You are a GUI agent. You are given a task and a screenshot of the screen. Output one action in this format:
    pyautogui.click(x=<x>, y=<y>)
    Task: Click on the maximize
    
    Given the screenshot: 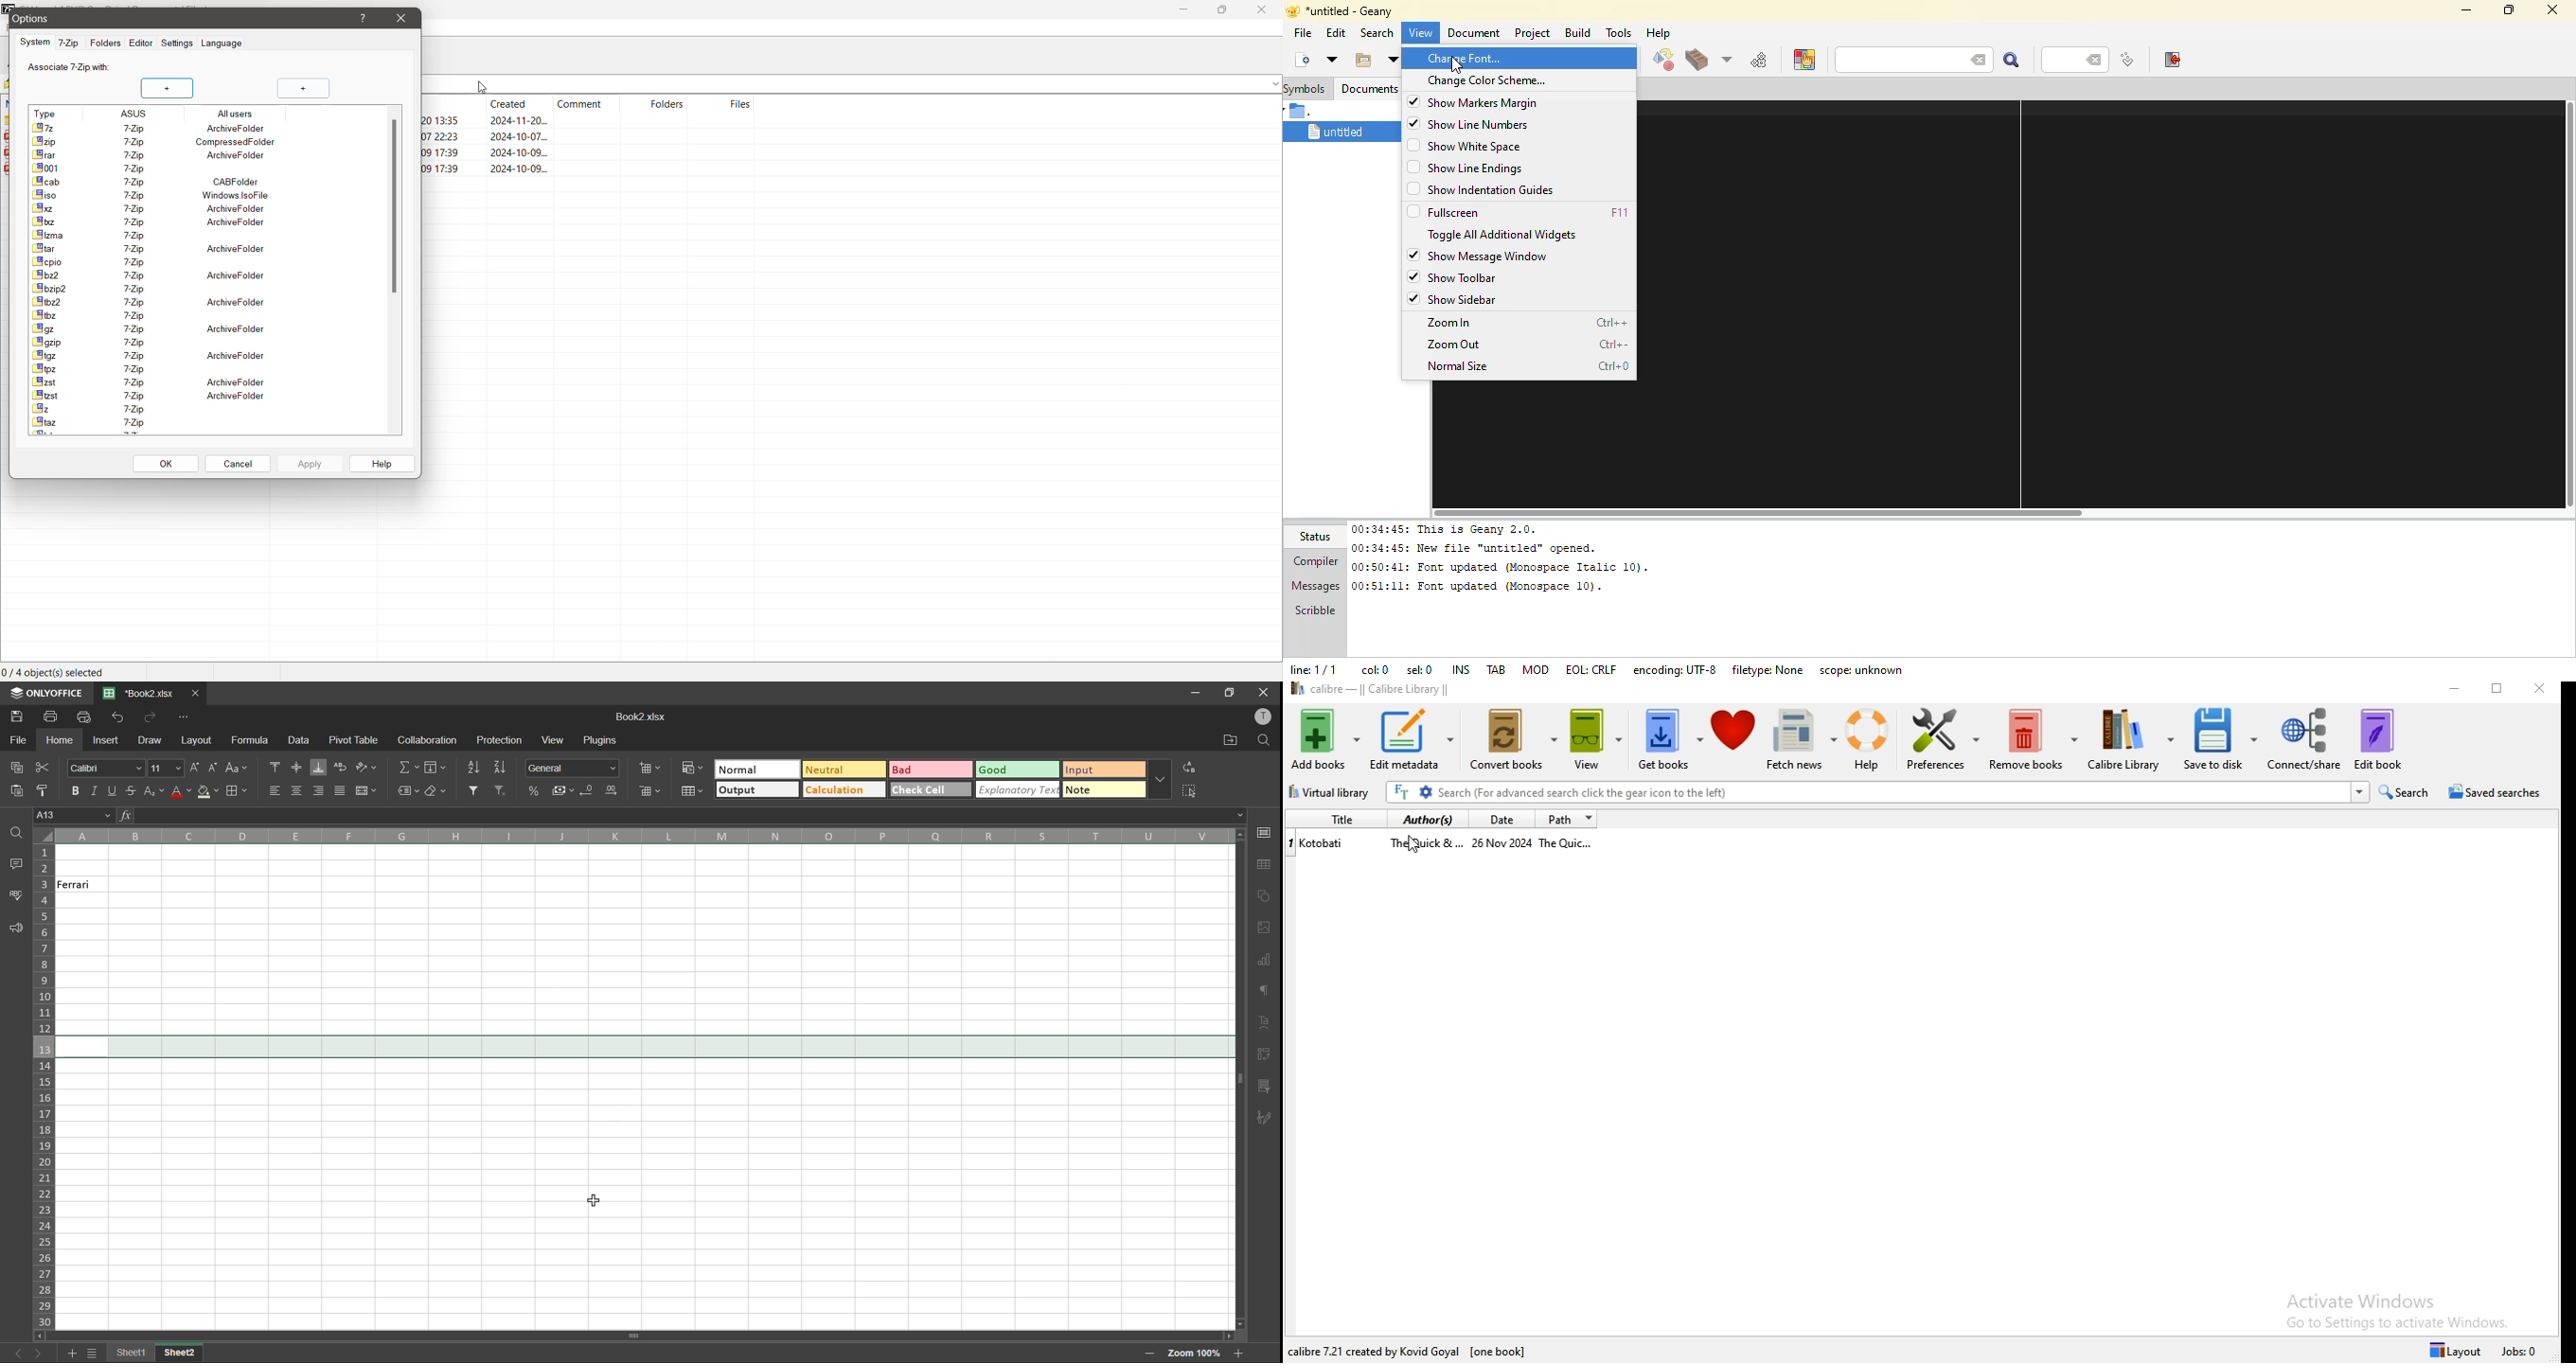 What is the action you would take?
    pyautogui.click(x=2507, y=9)
    